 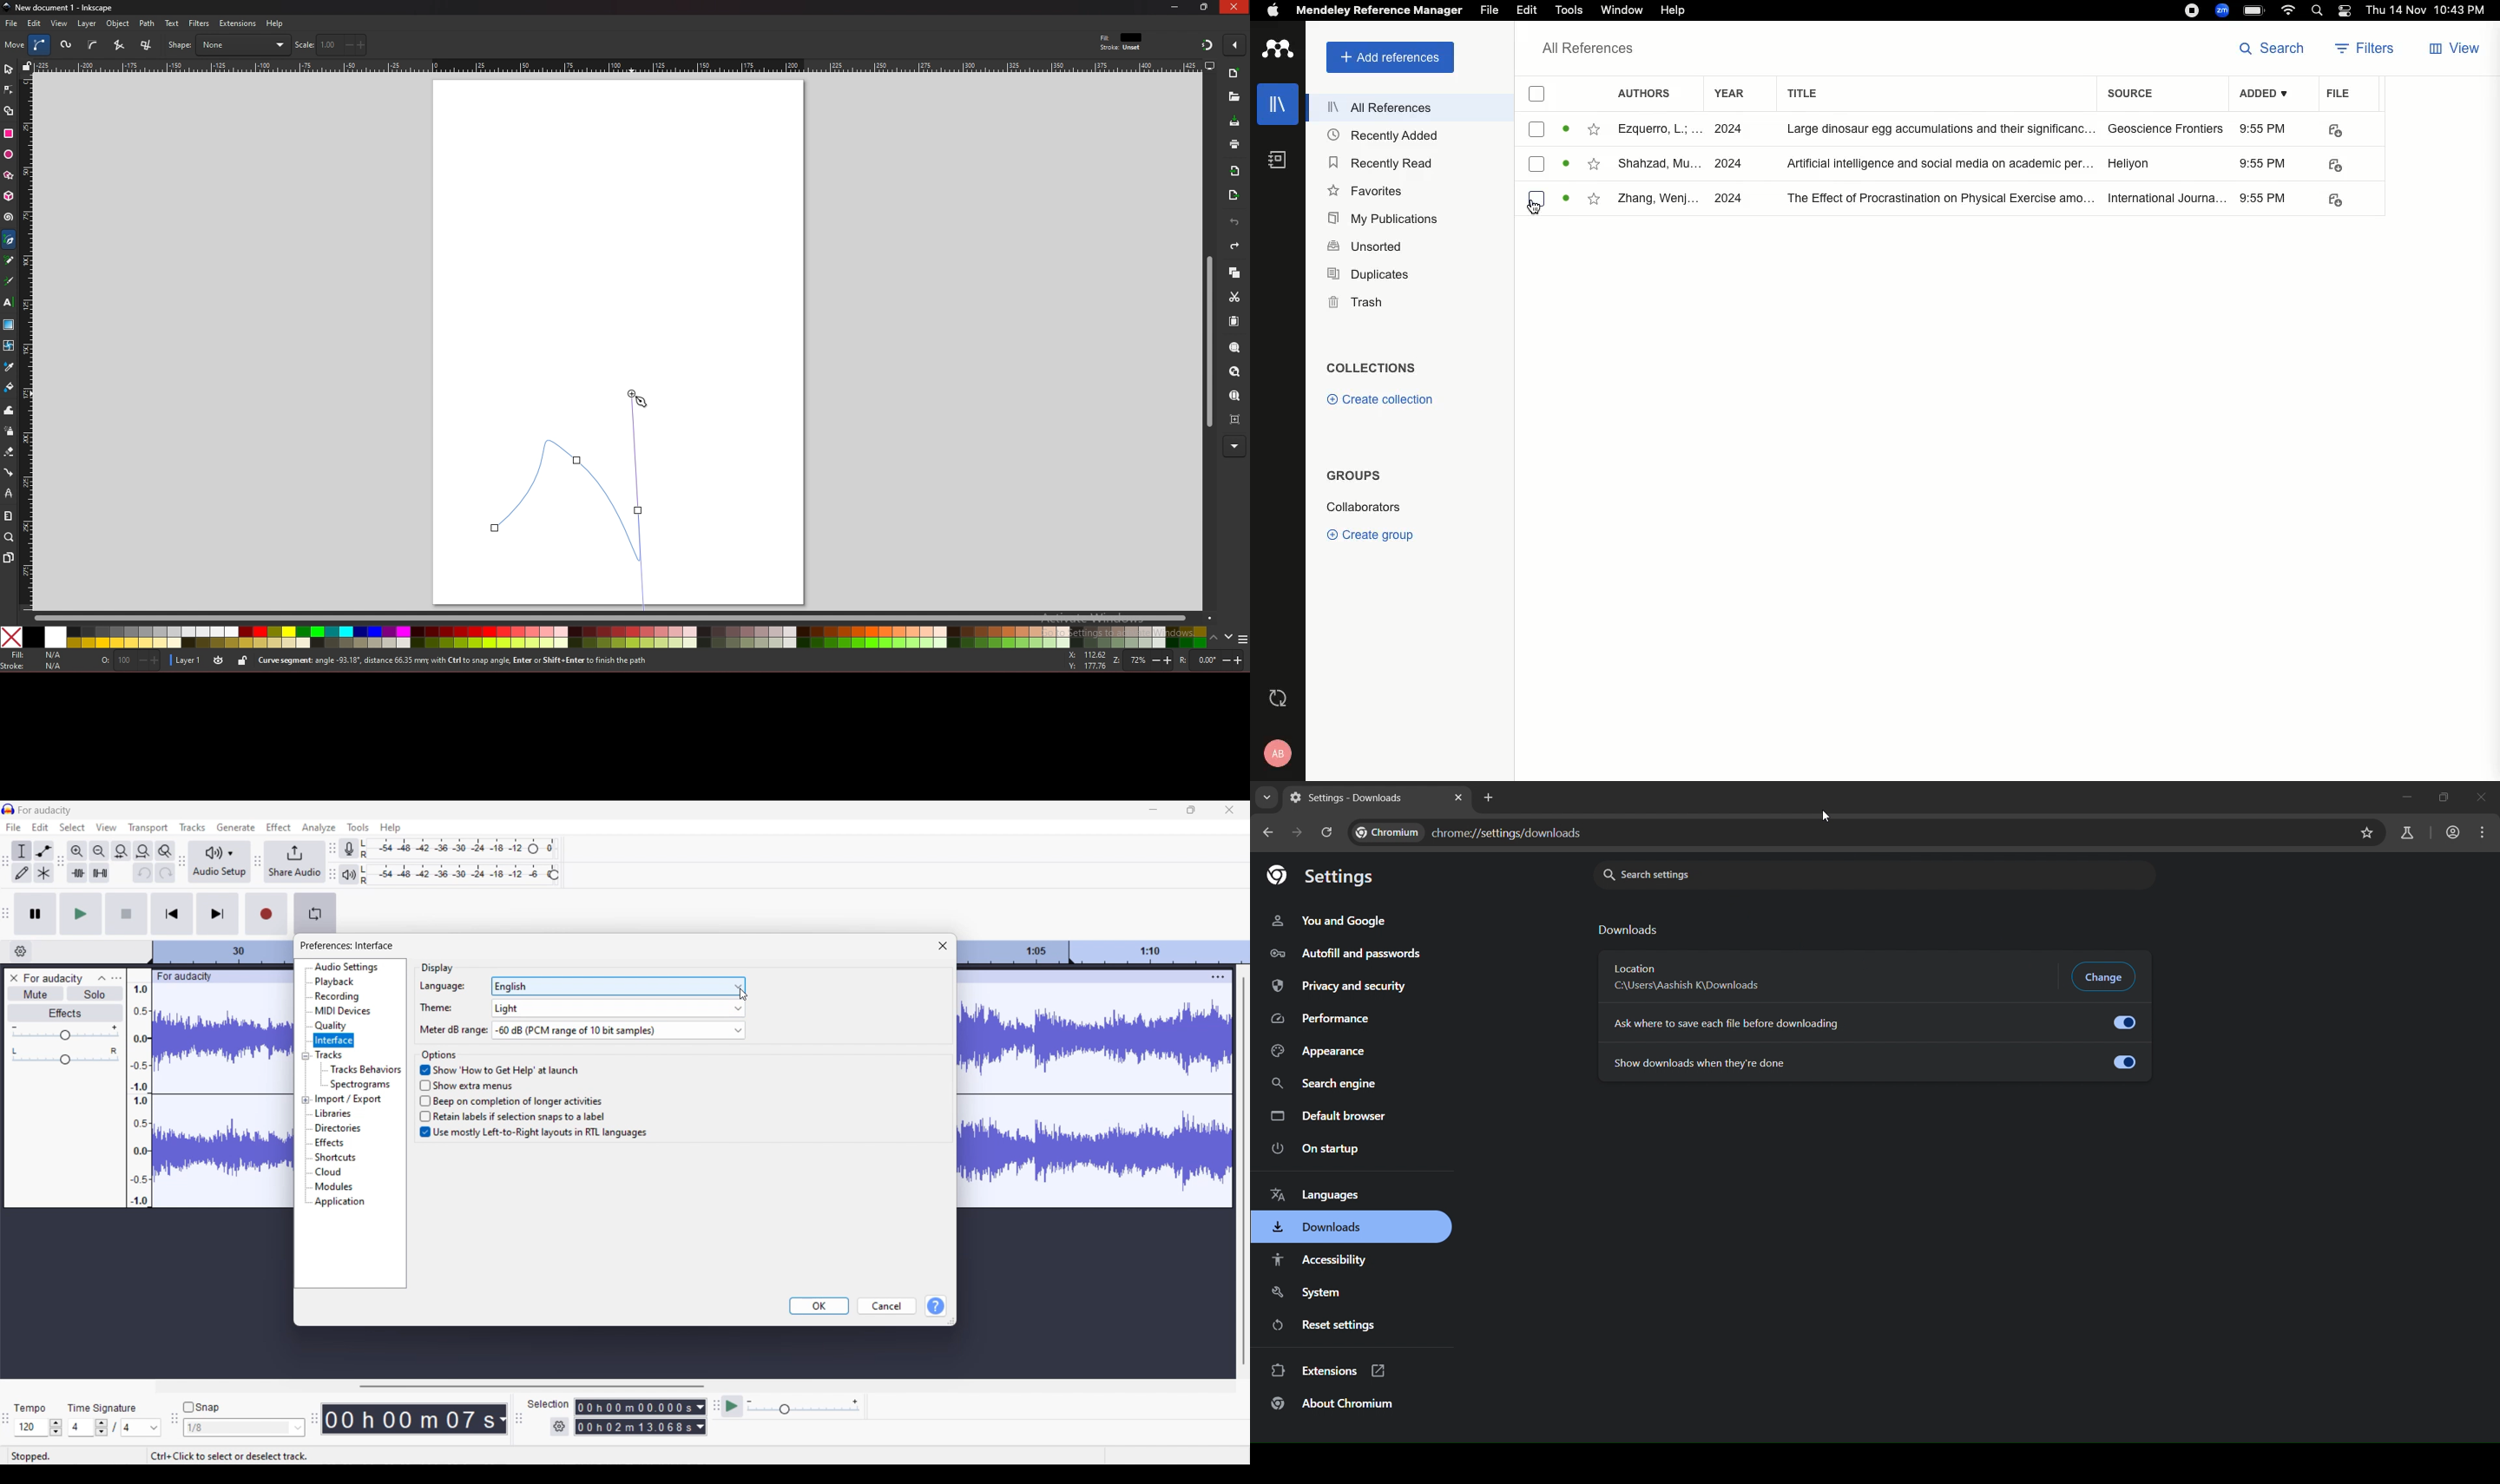 What do you see at coordinates (65, 1056) in the screenshot?
I see `Pan scale` at bounding box center [65, 1056].